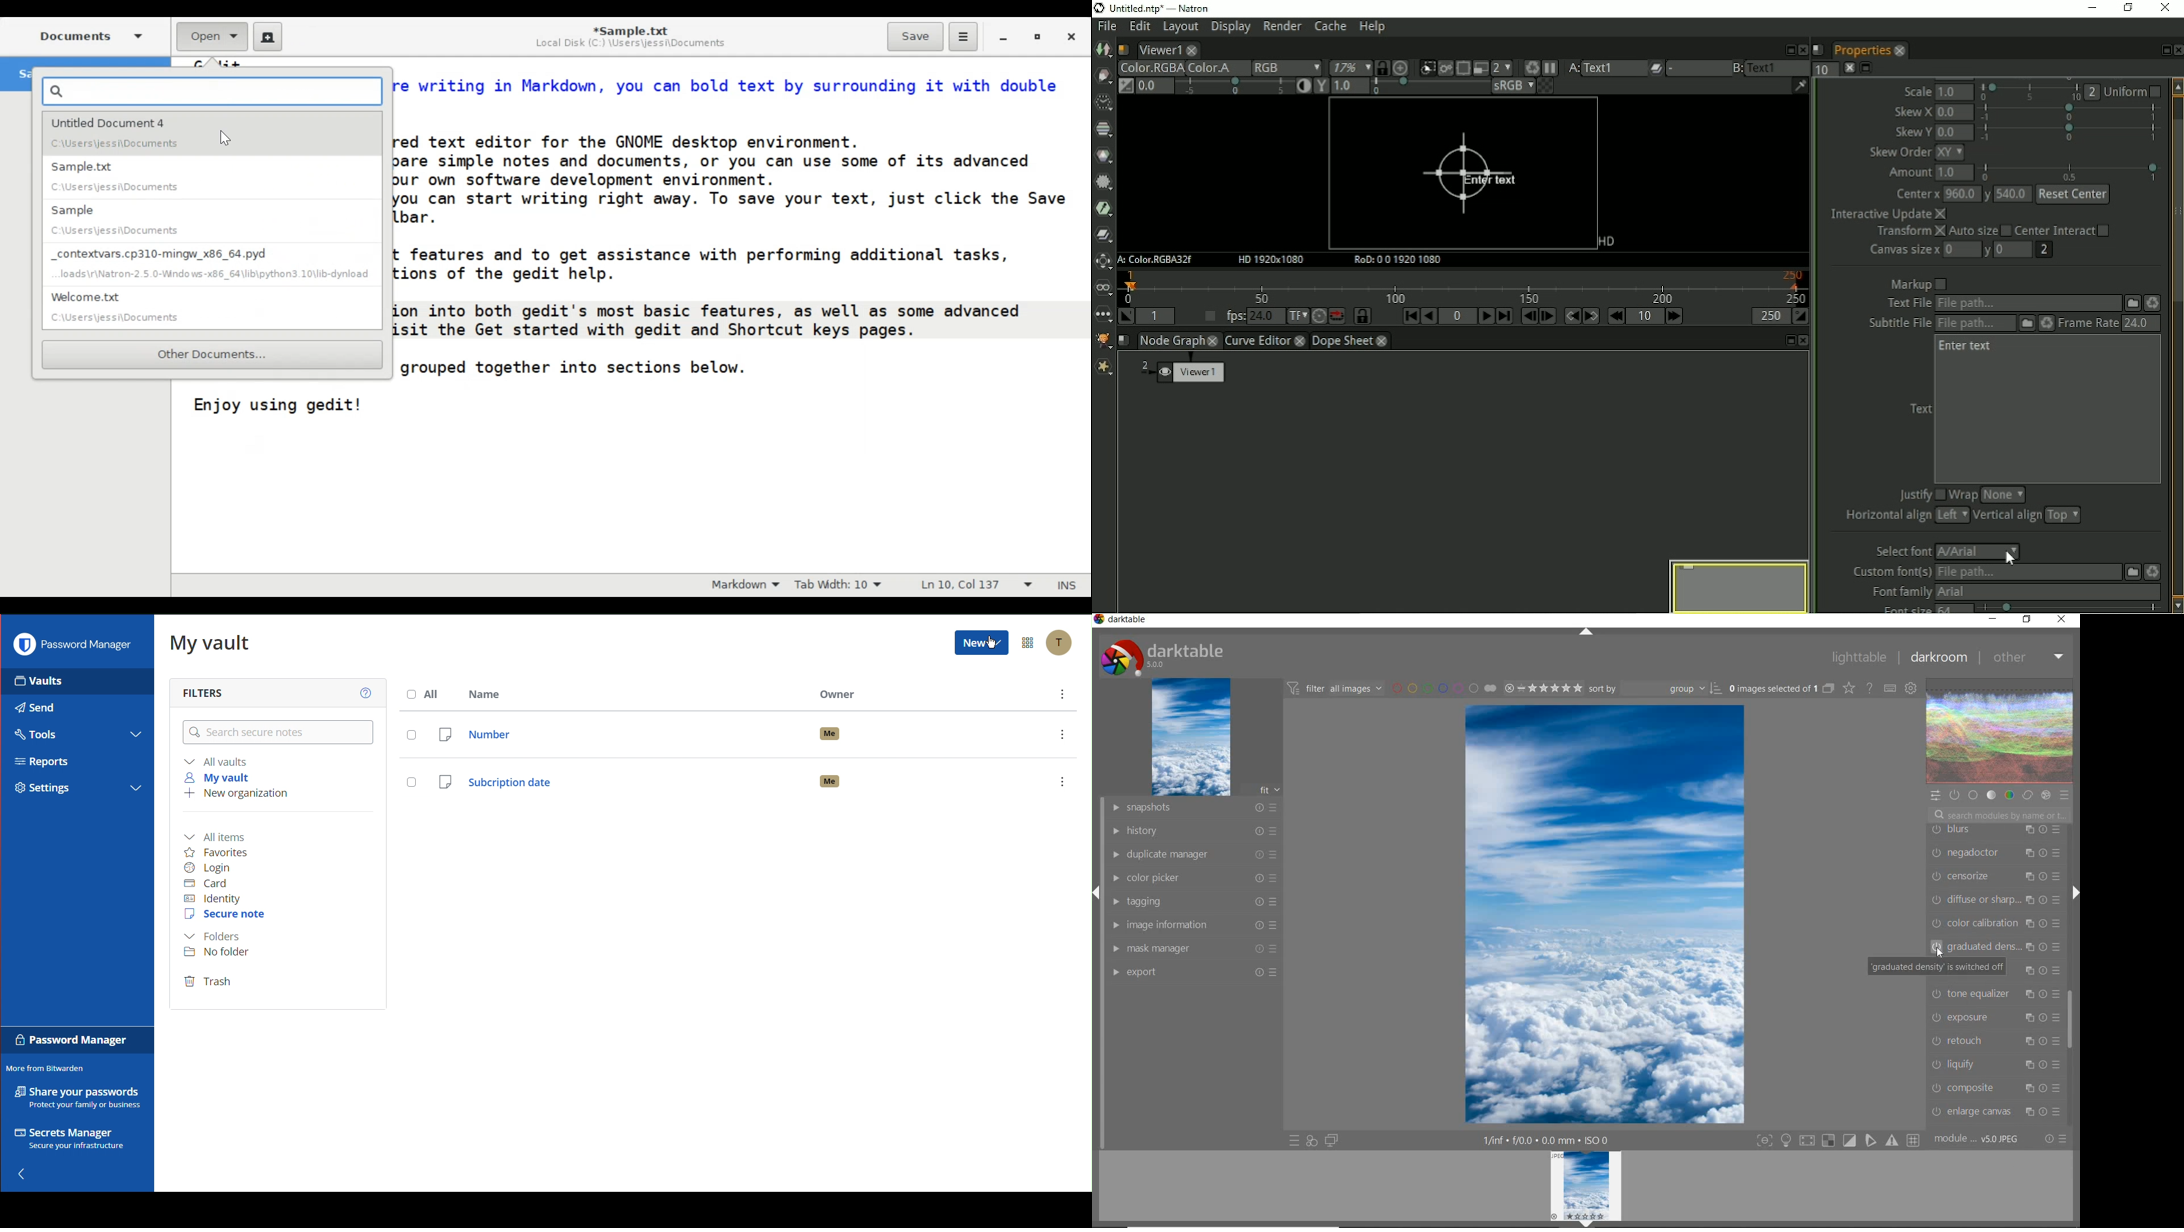 The width and height of the screenshot is (2184, 1232). What do you see at coordinates (1061, 695) in the screenshot?
I see `More` at bounding box center [1061, 695].